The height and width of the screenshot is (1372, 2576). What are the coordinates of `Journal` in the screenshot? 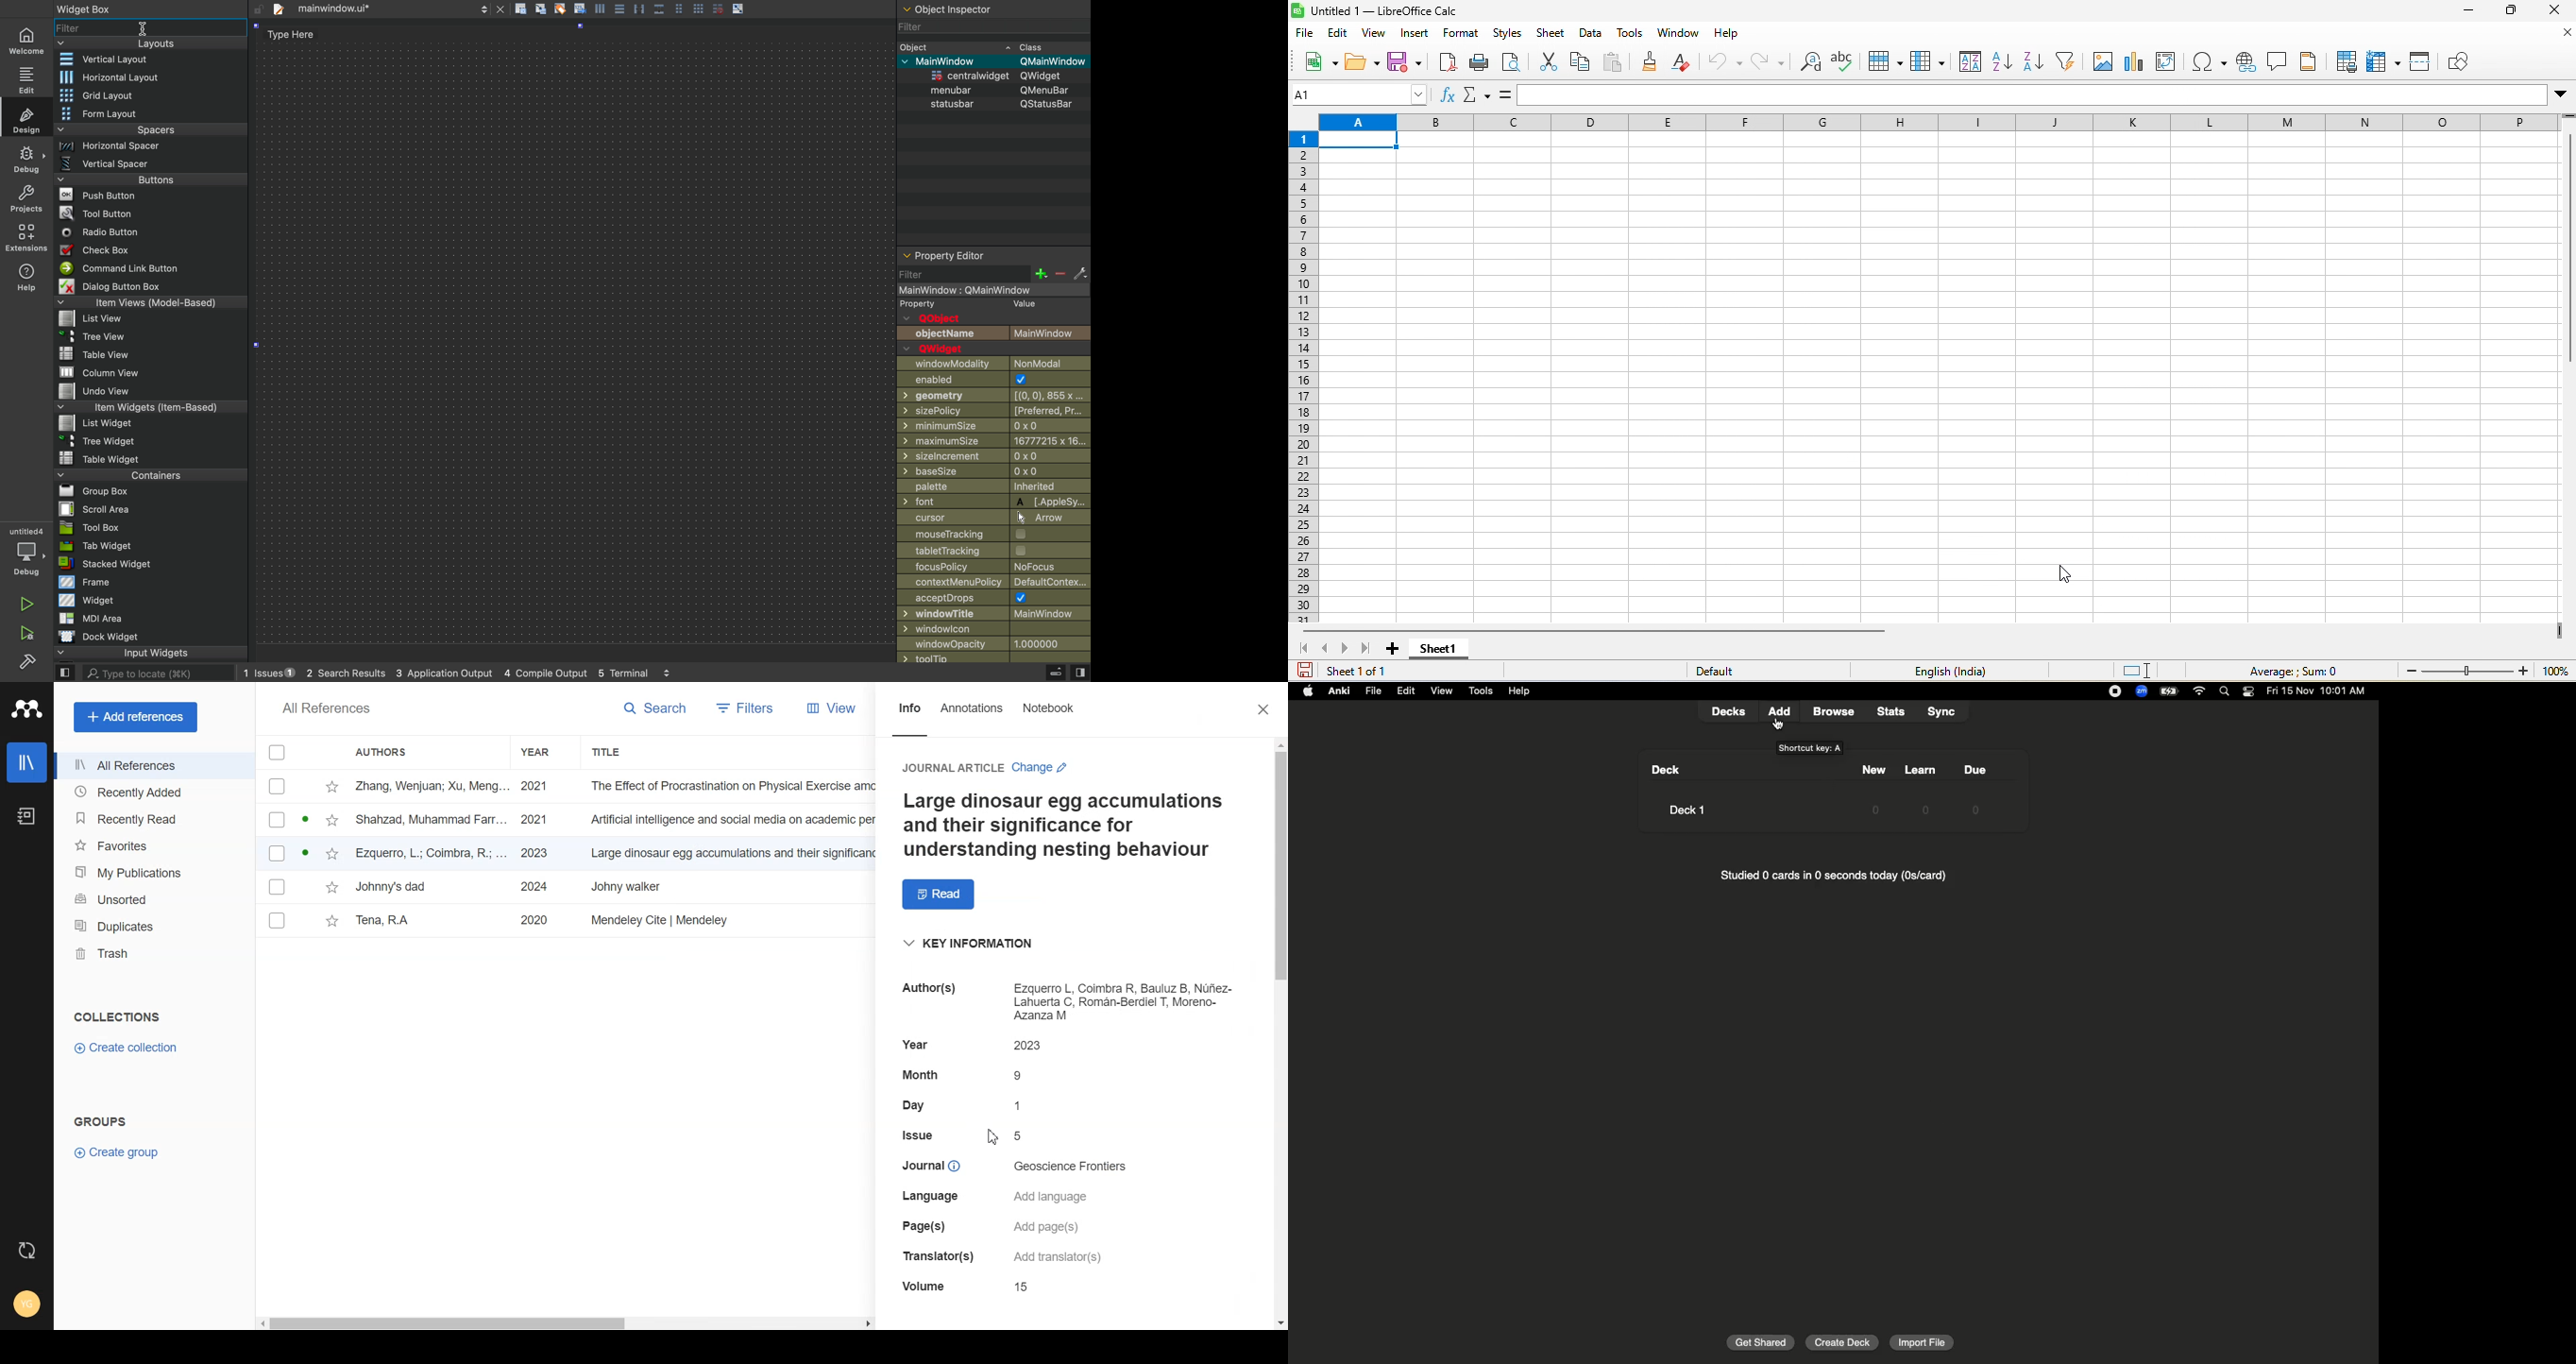 It's located at (951, 767).